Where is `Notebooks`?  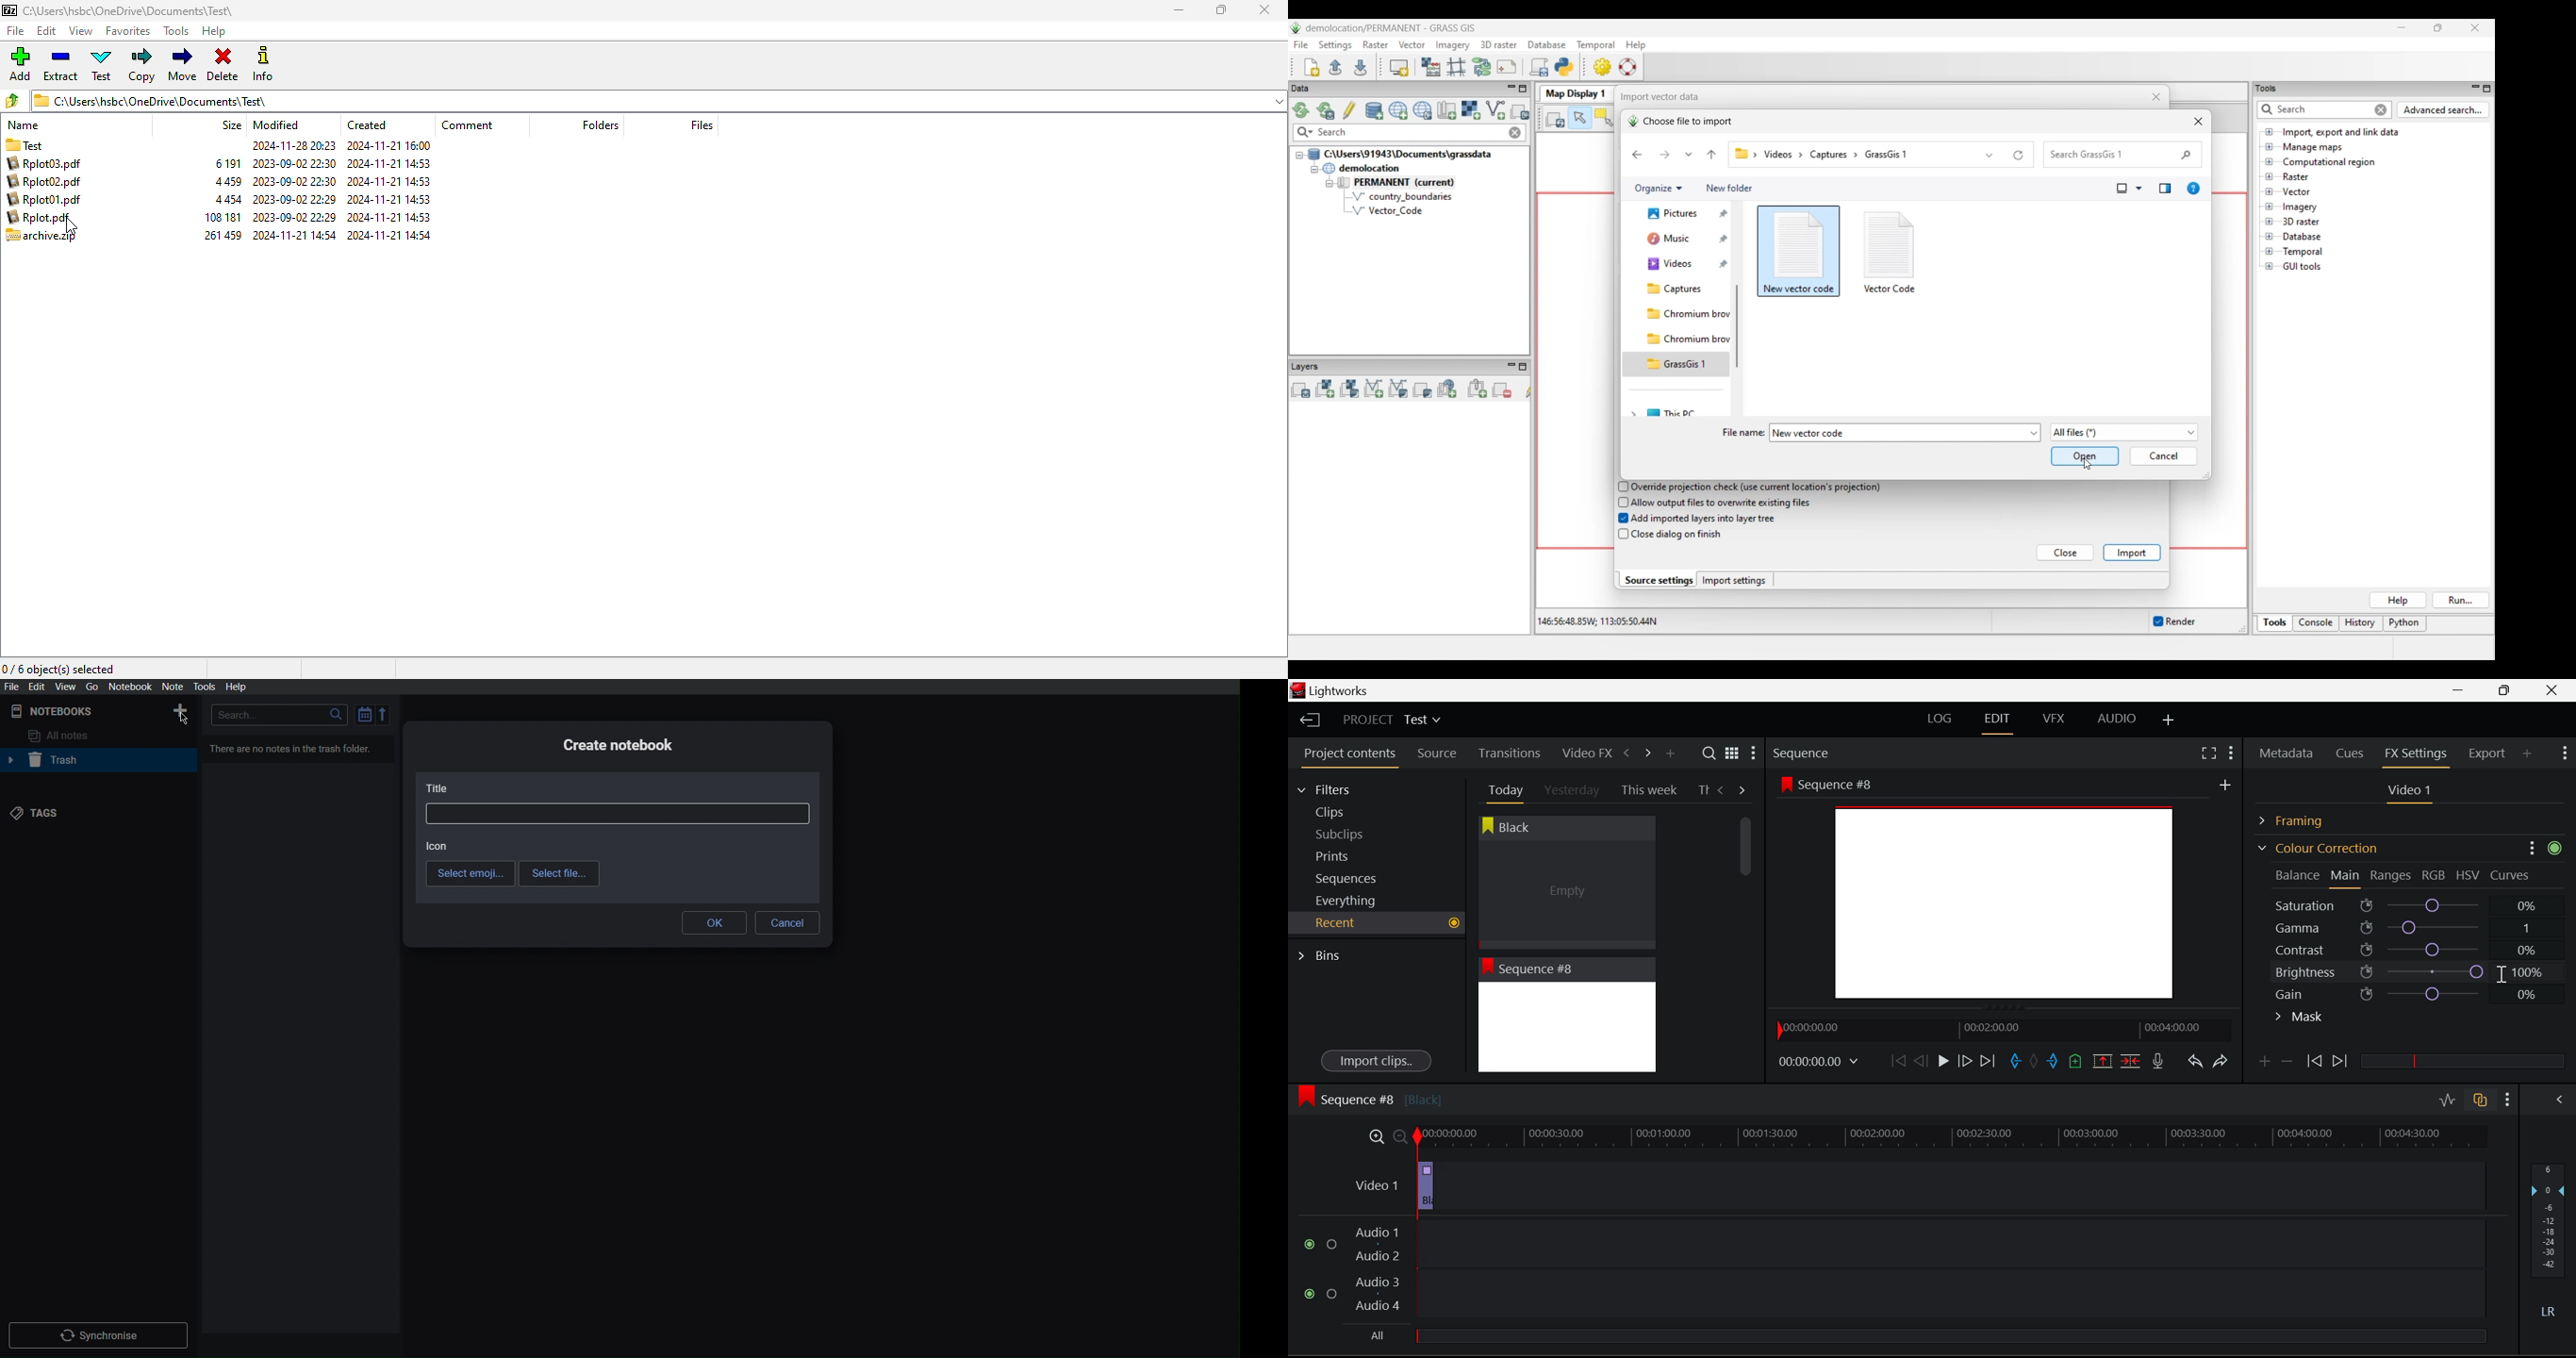
Notebooks is located at coordinates (53, 712).